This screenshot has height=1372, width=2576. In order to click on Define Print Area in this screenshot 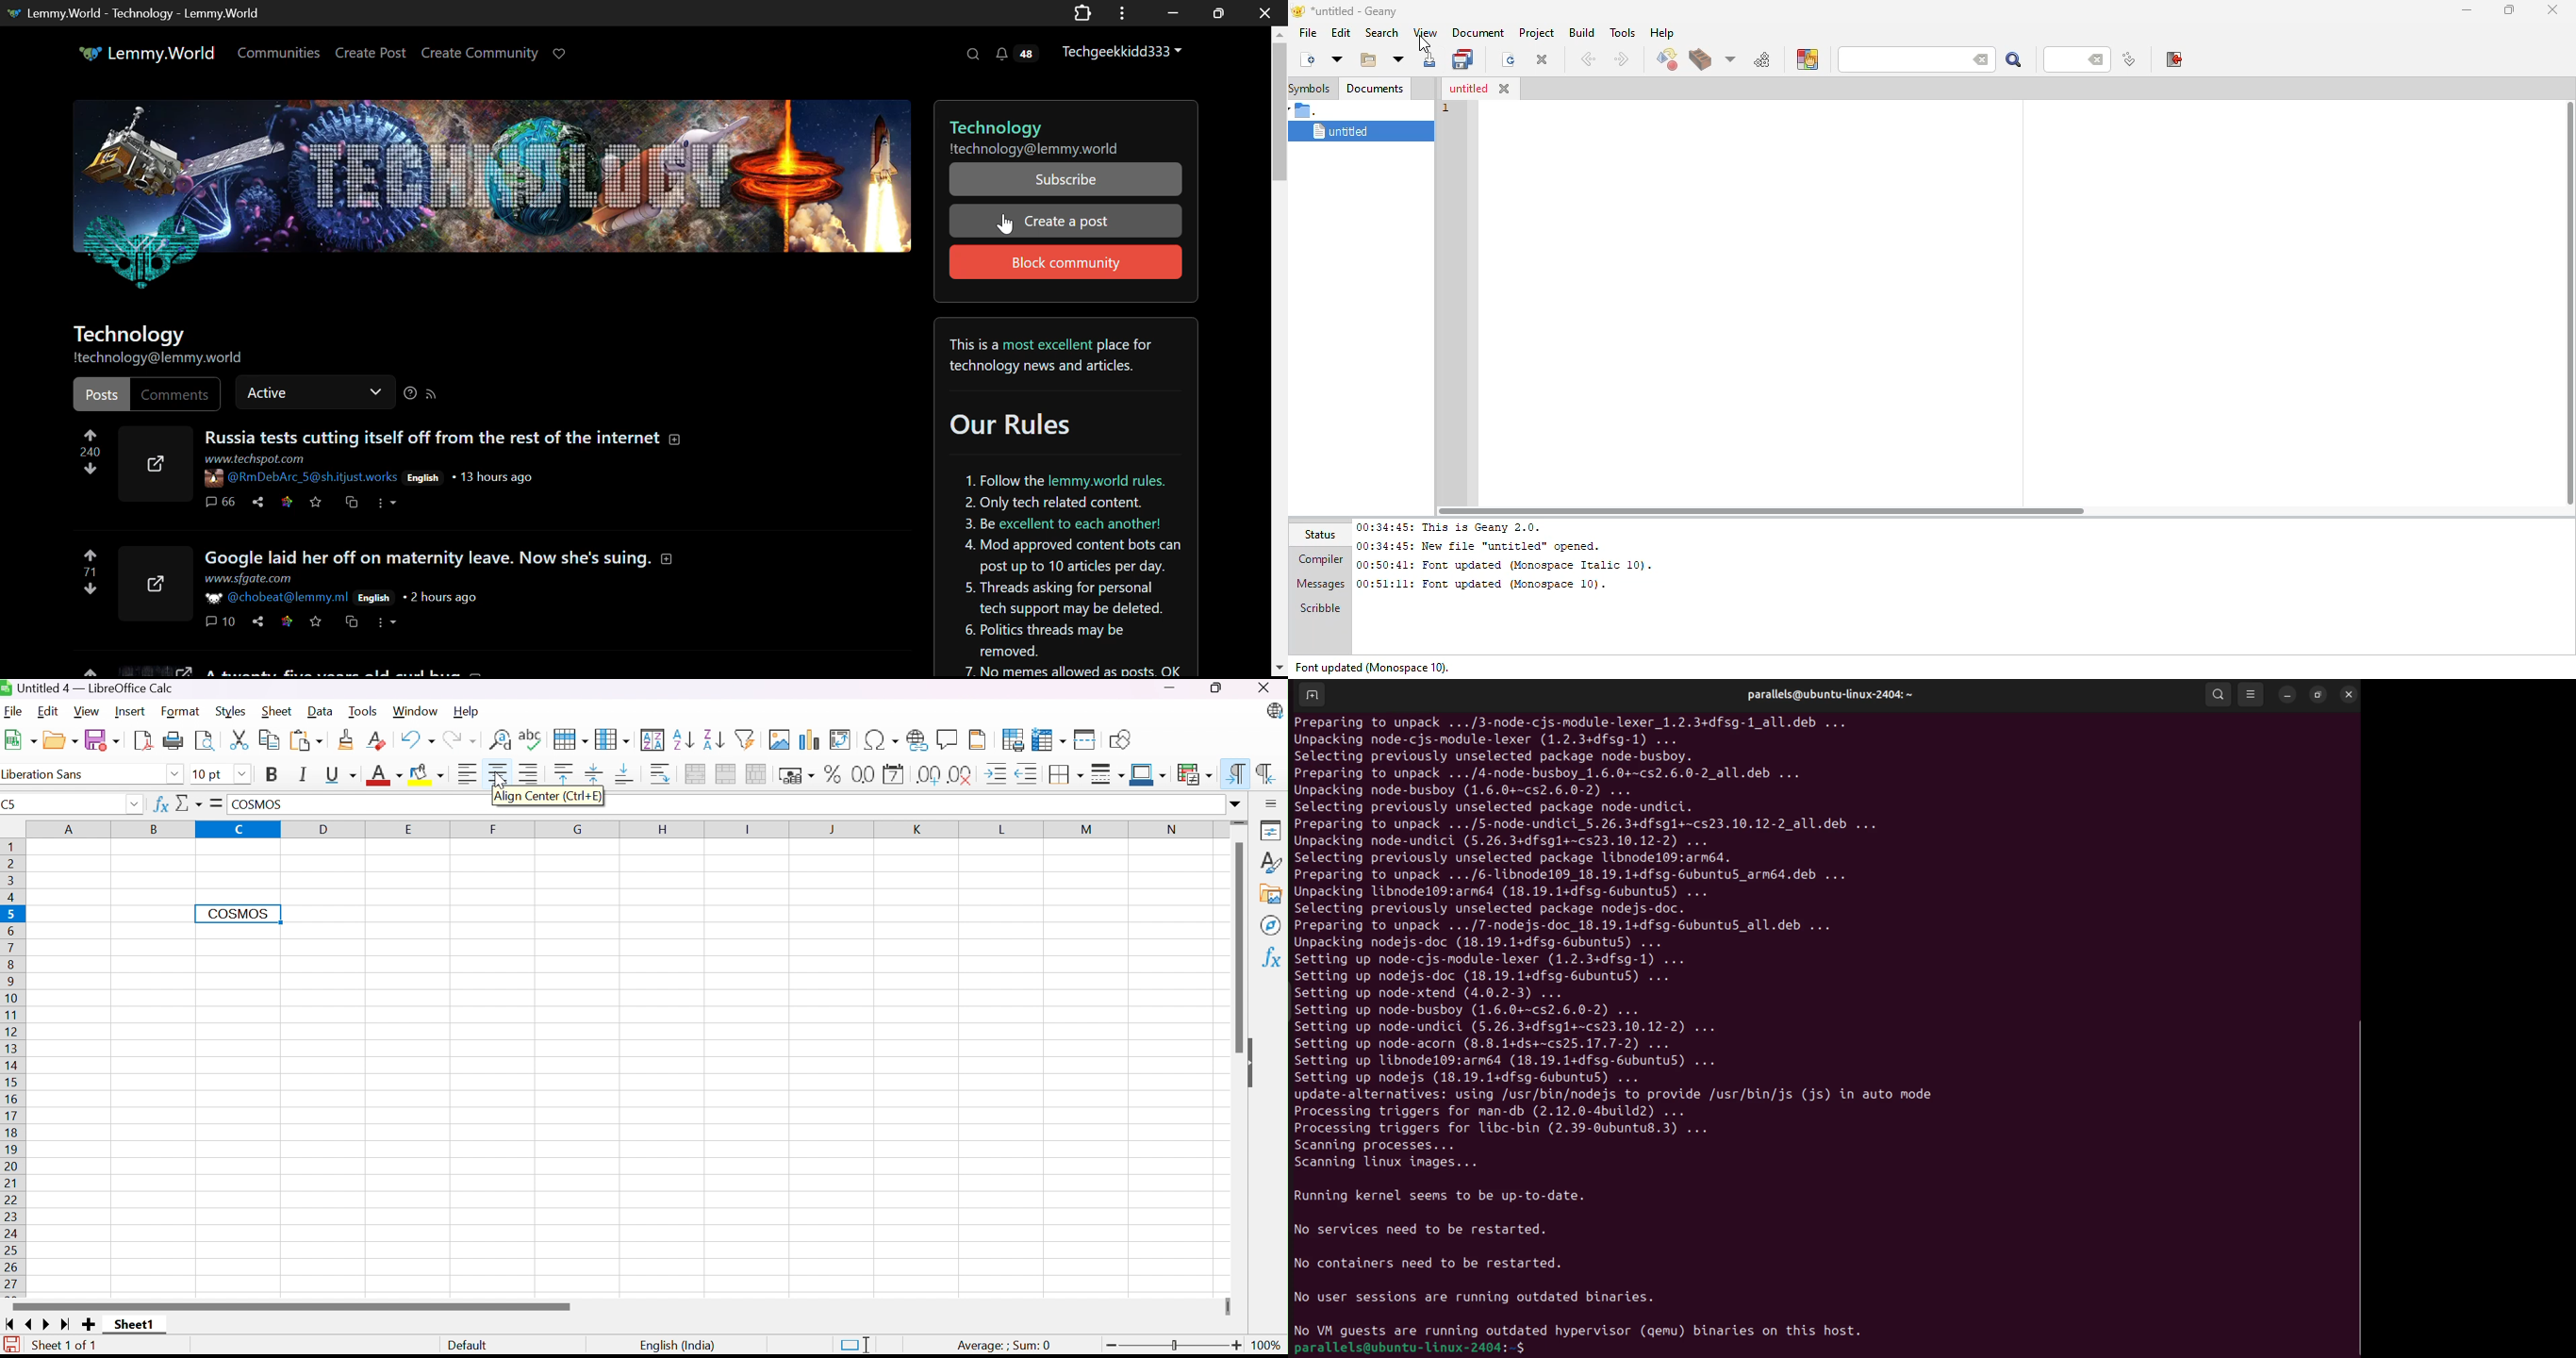, I will do `click(1013, 740)`.